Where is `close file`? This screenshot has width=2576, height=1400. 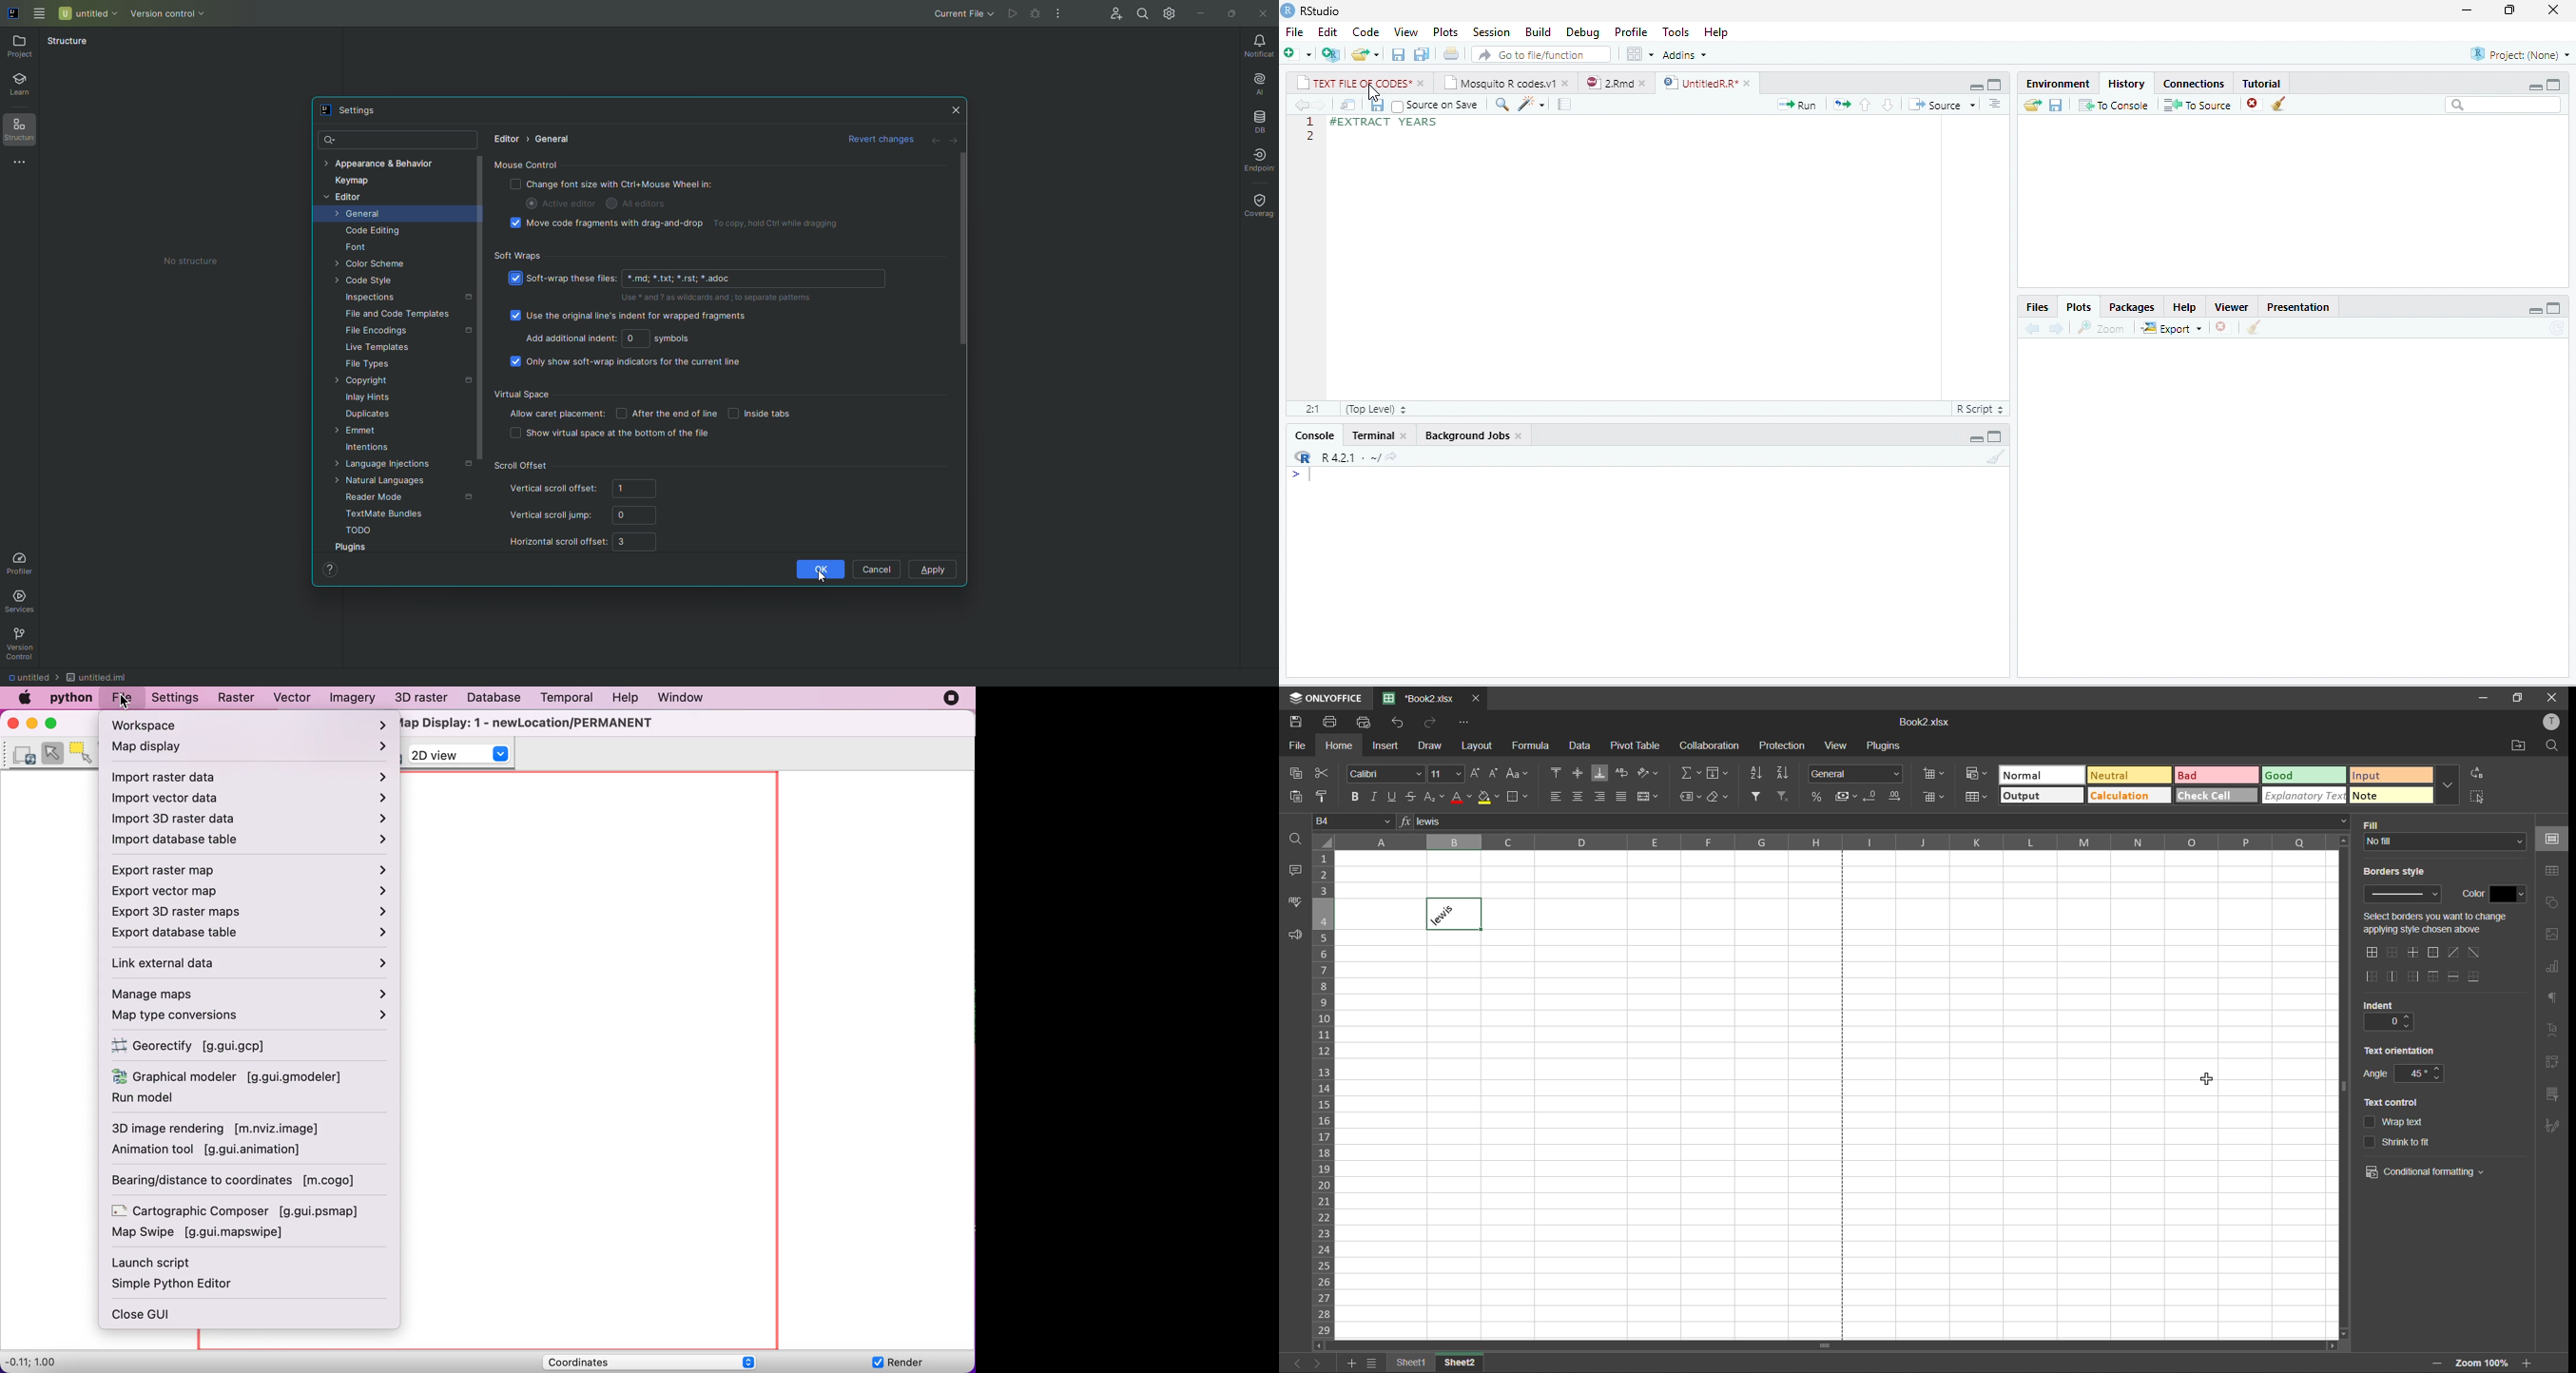
close file is located at coordinates (2226, 327).